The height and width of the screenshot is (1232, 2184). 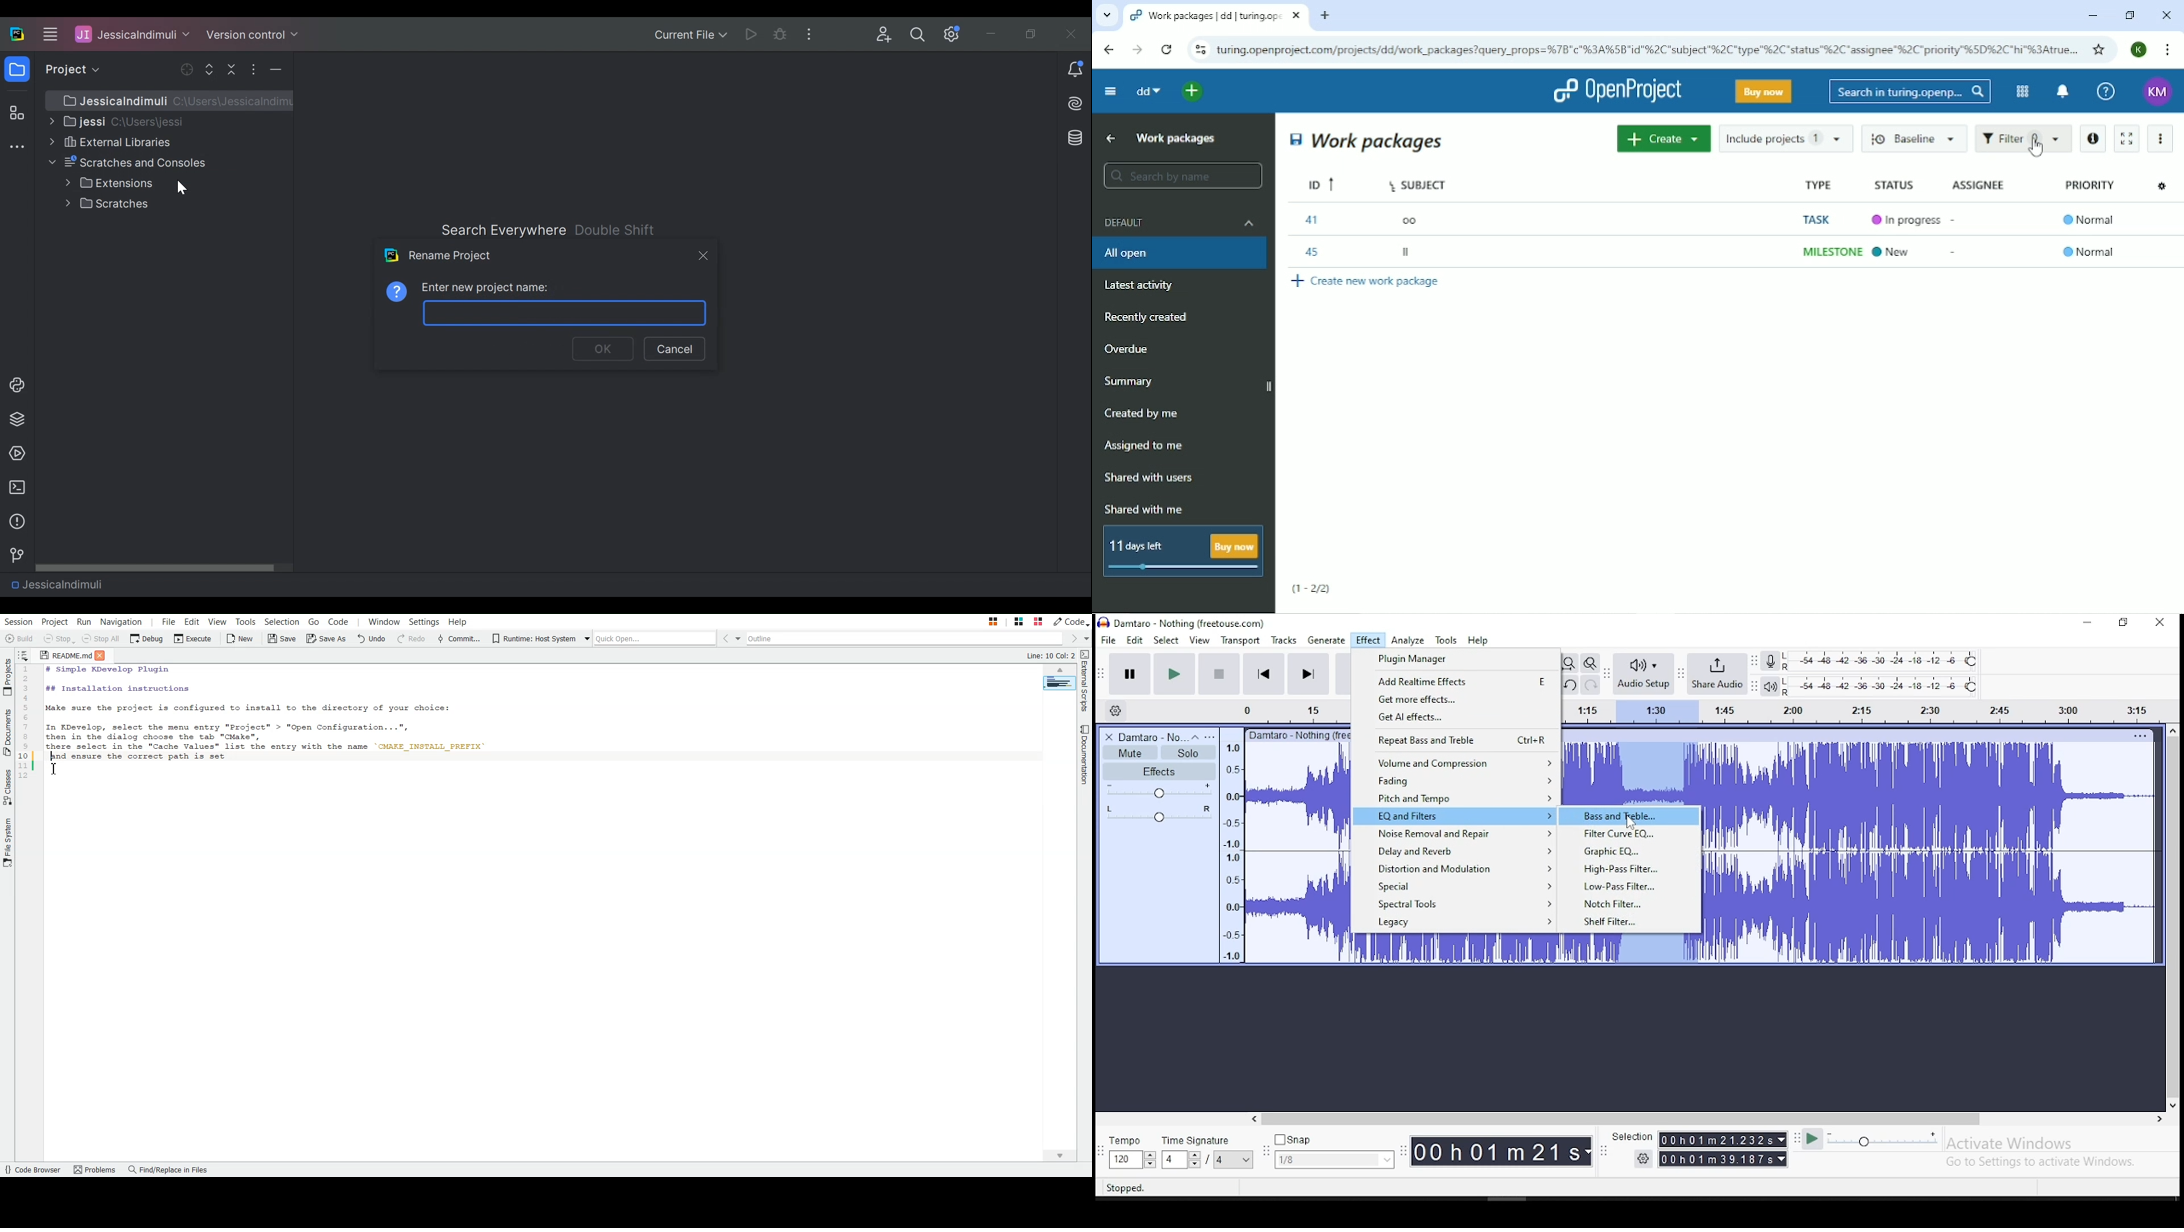 I want to click on plugin manager, so click(x=1456, y=660).